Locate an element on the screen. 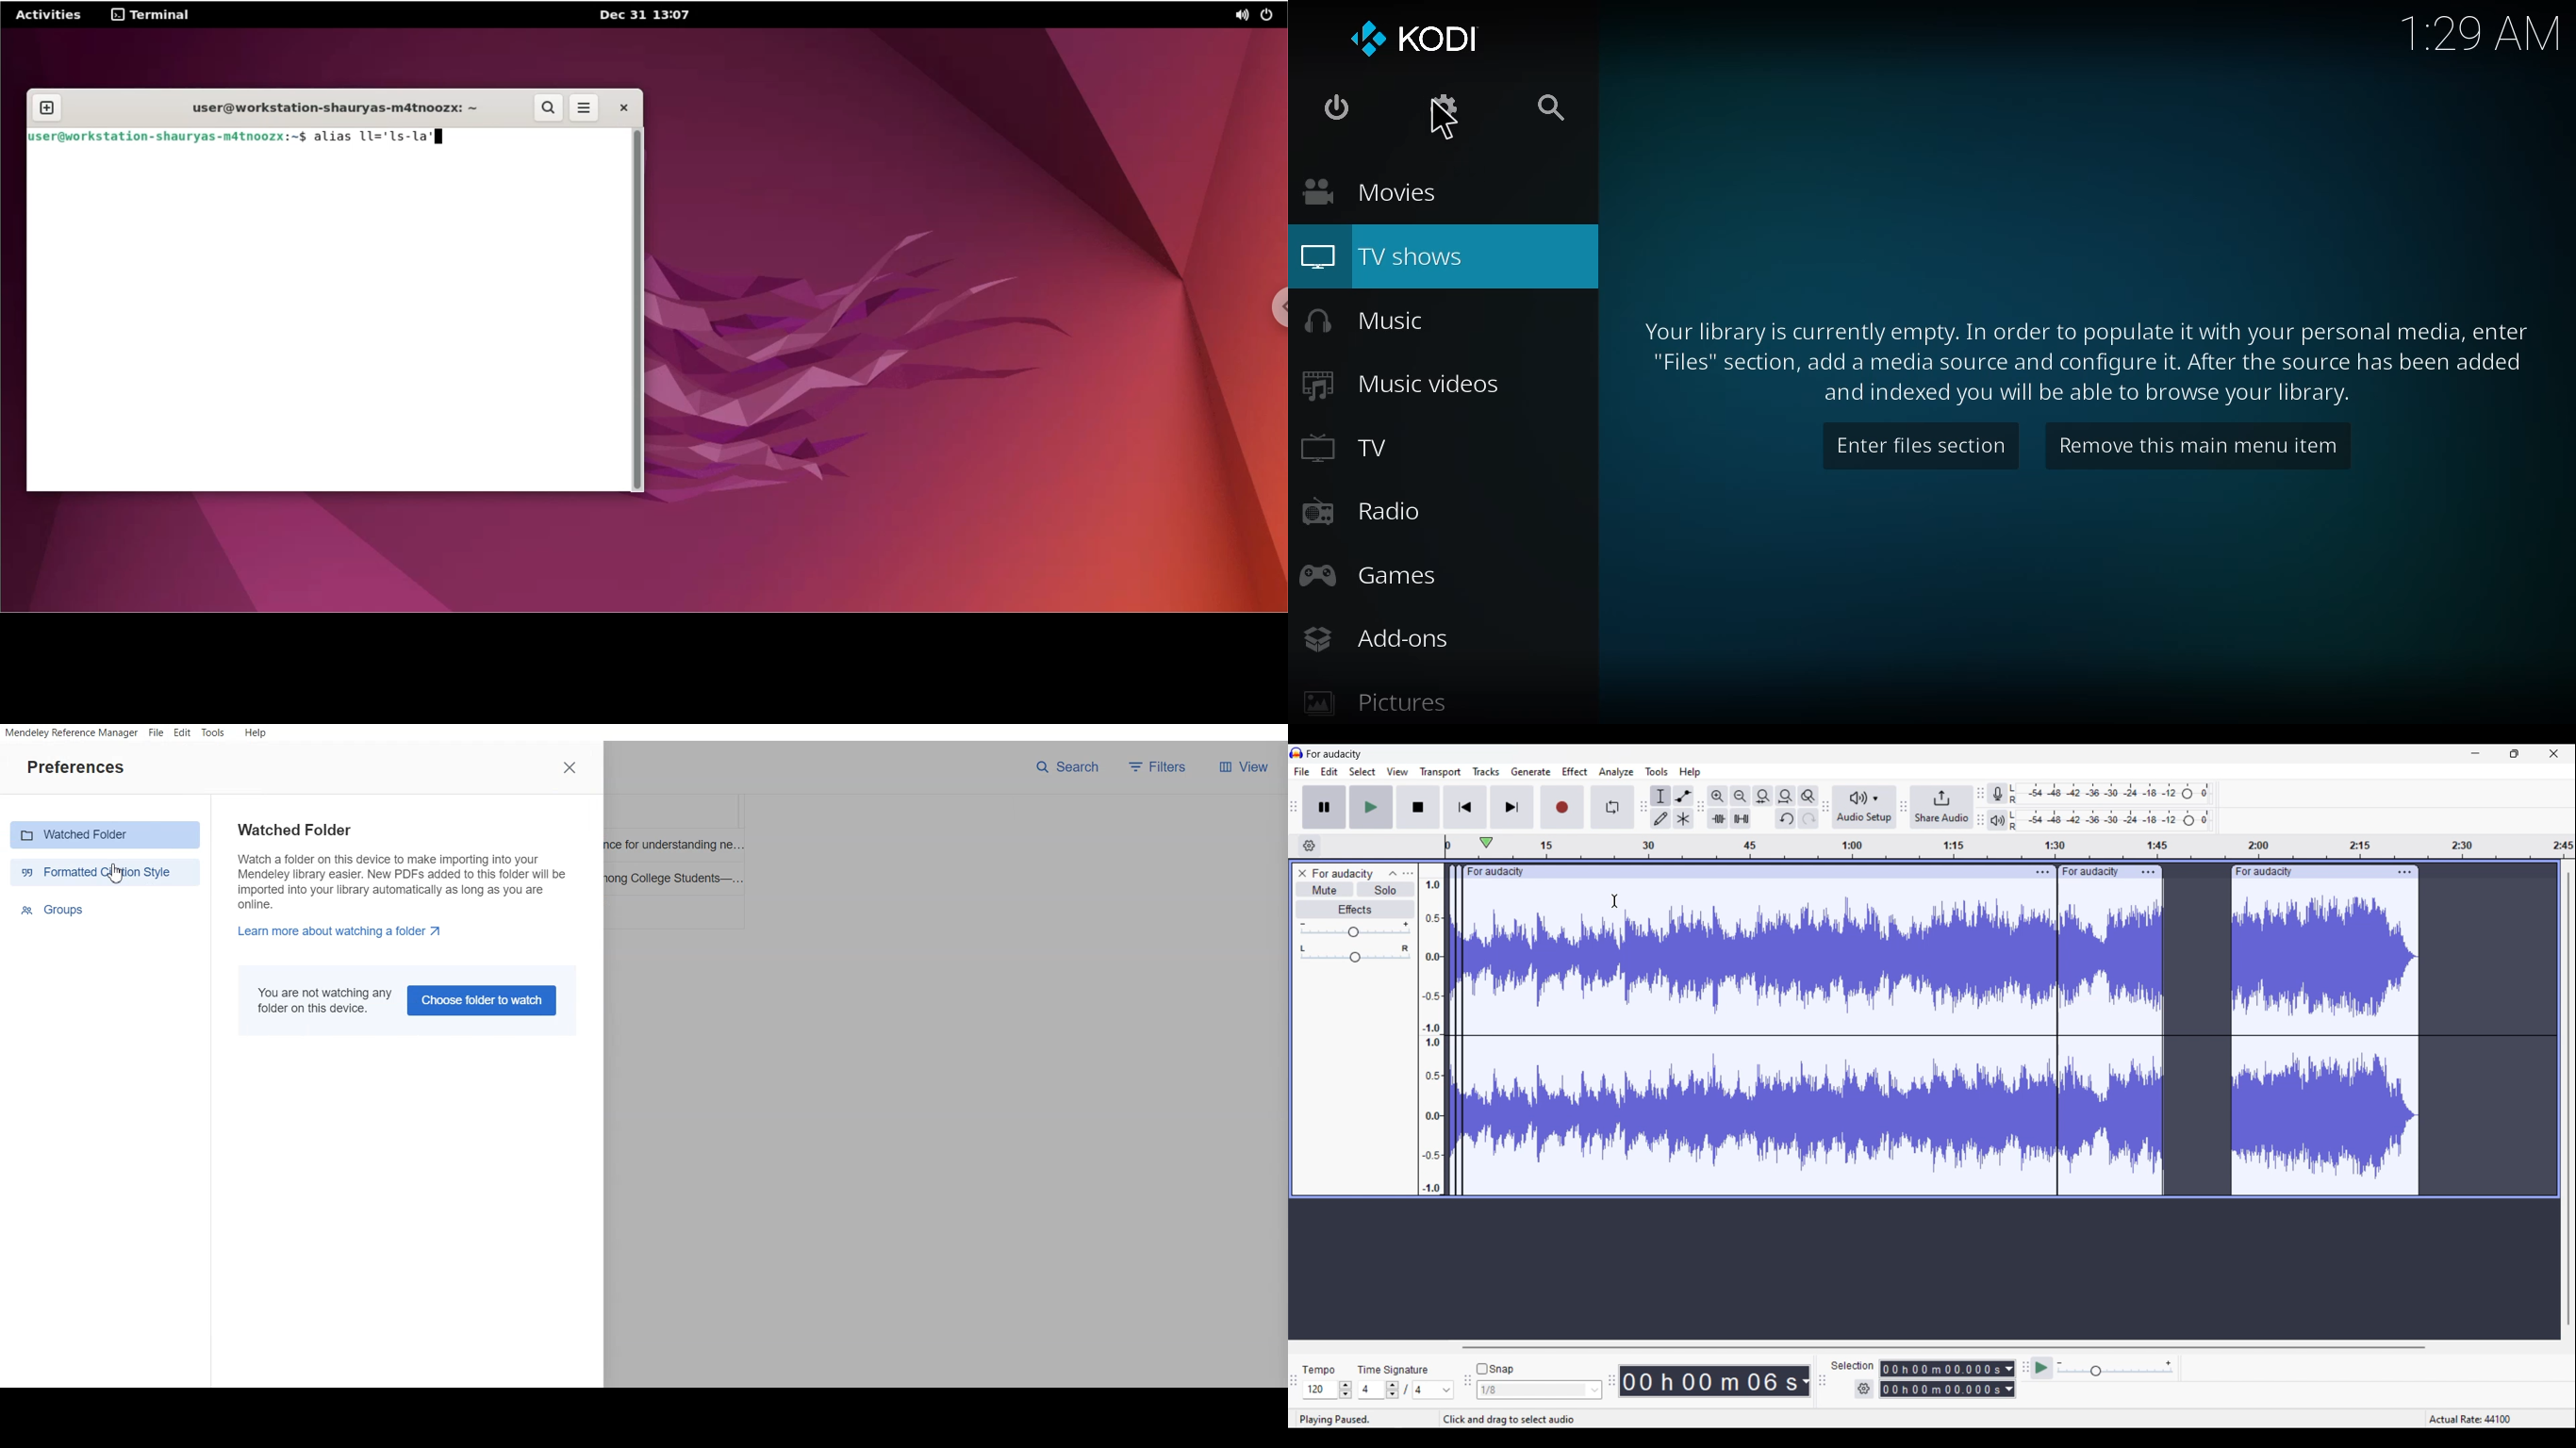 This screenshot has height=1456, width=2576. Veiw is located at coordinates (1243, 767).